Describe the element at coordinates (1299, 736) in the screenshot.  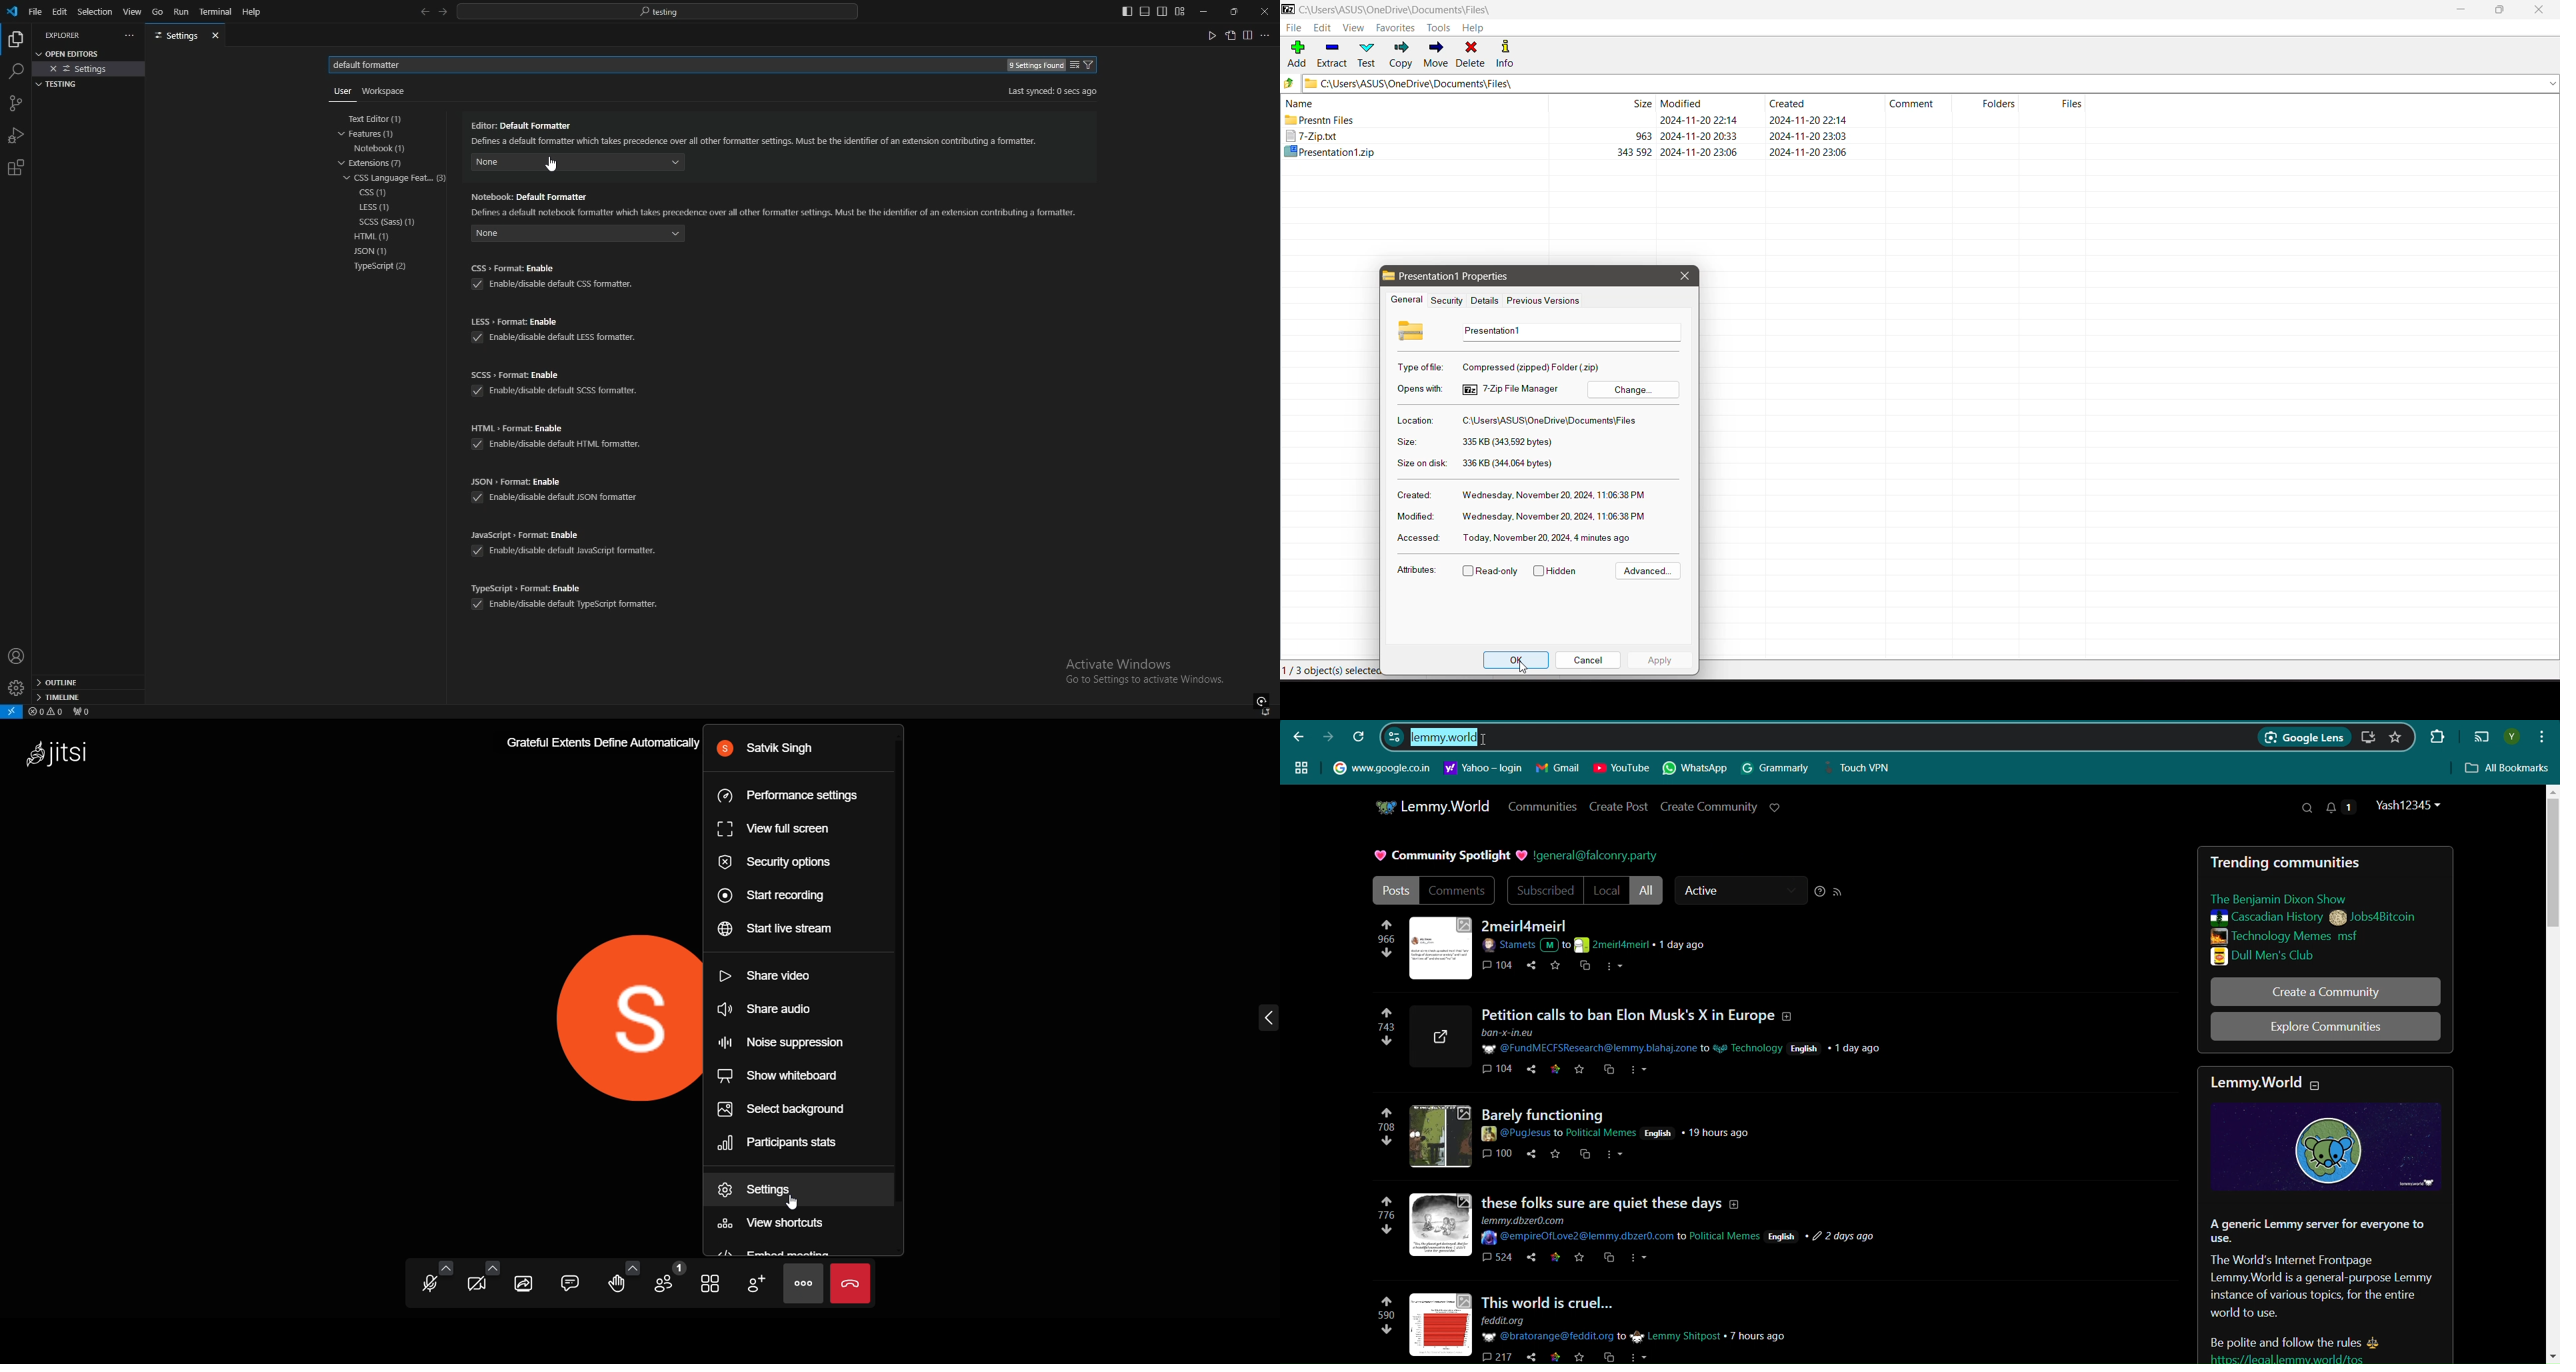
I see `back` at that location.